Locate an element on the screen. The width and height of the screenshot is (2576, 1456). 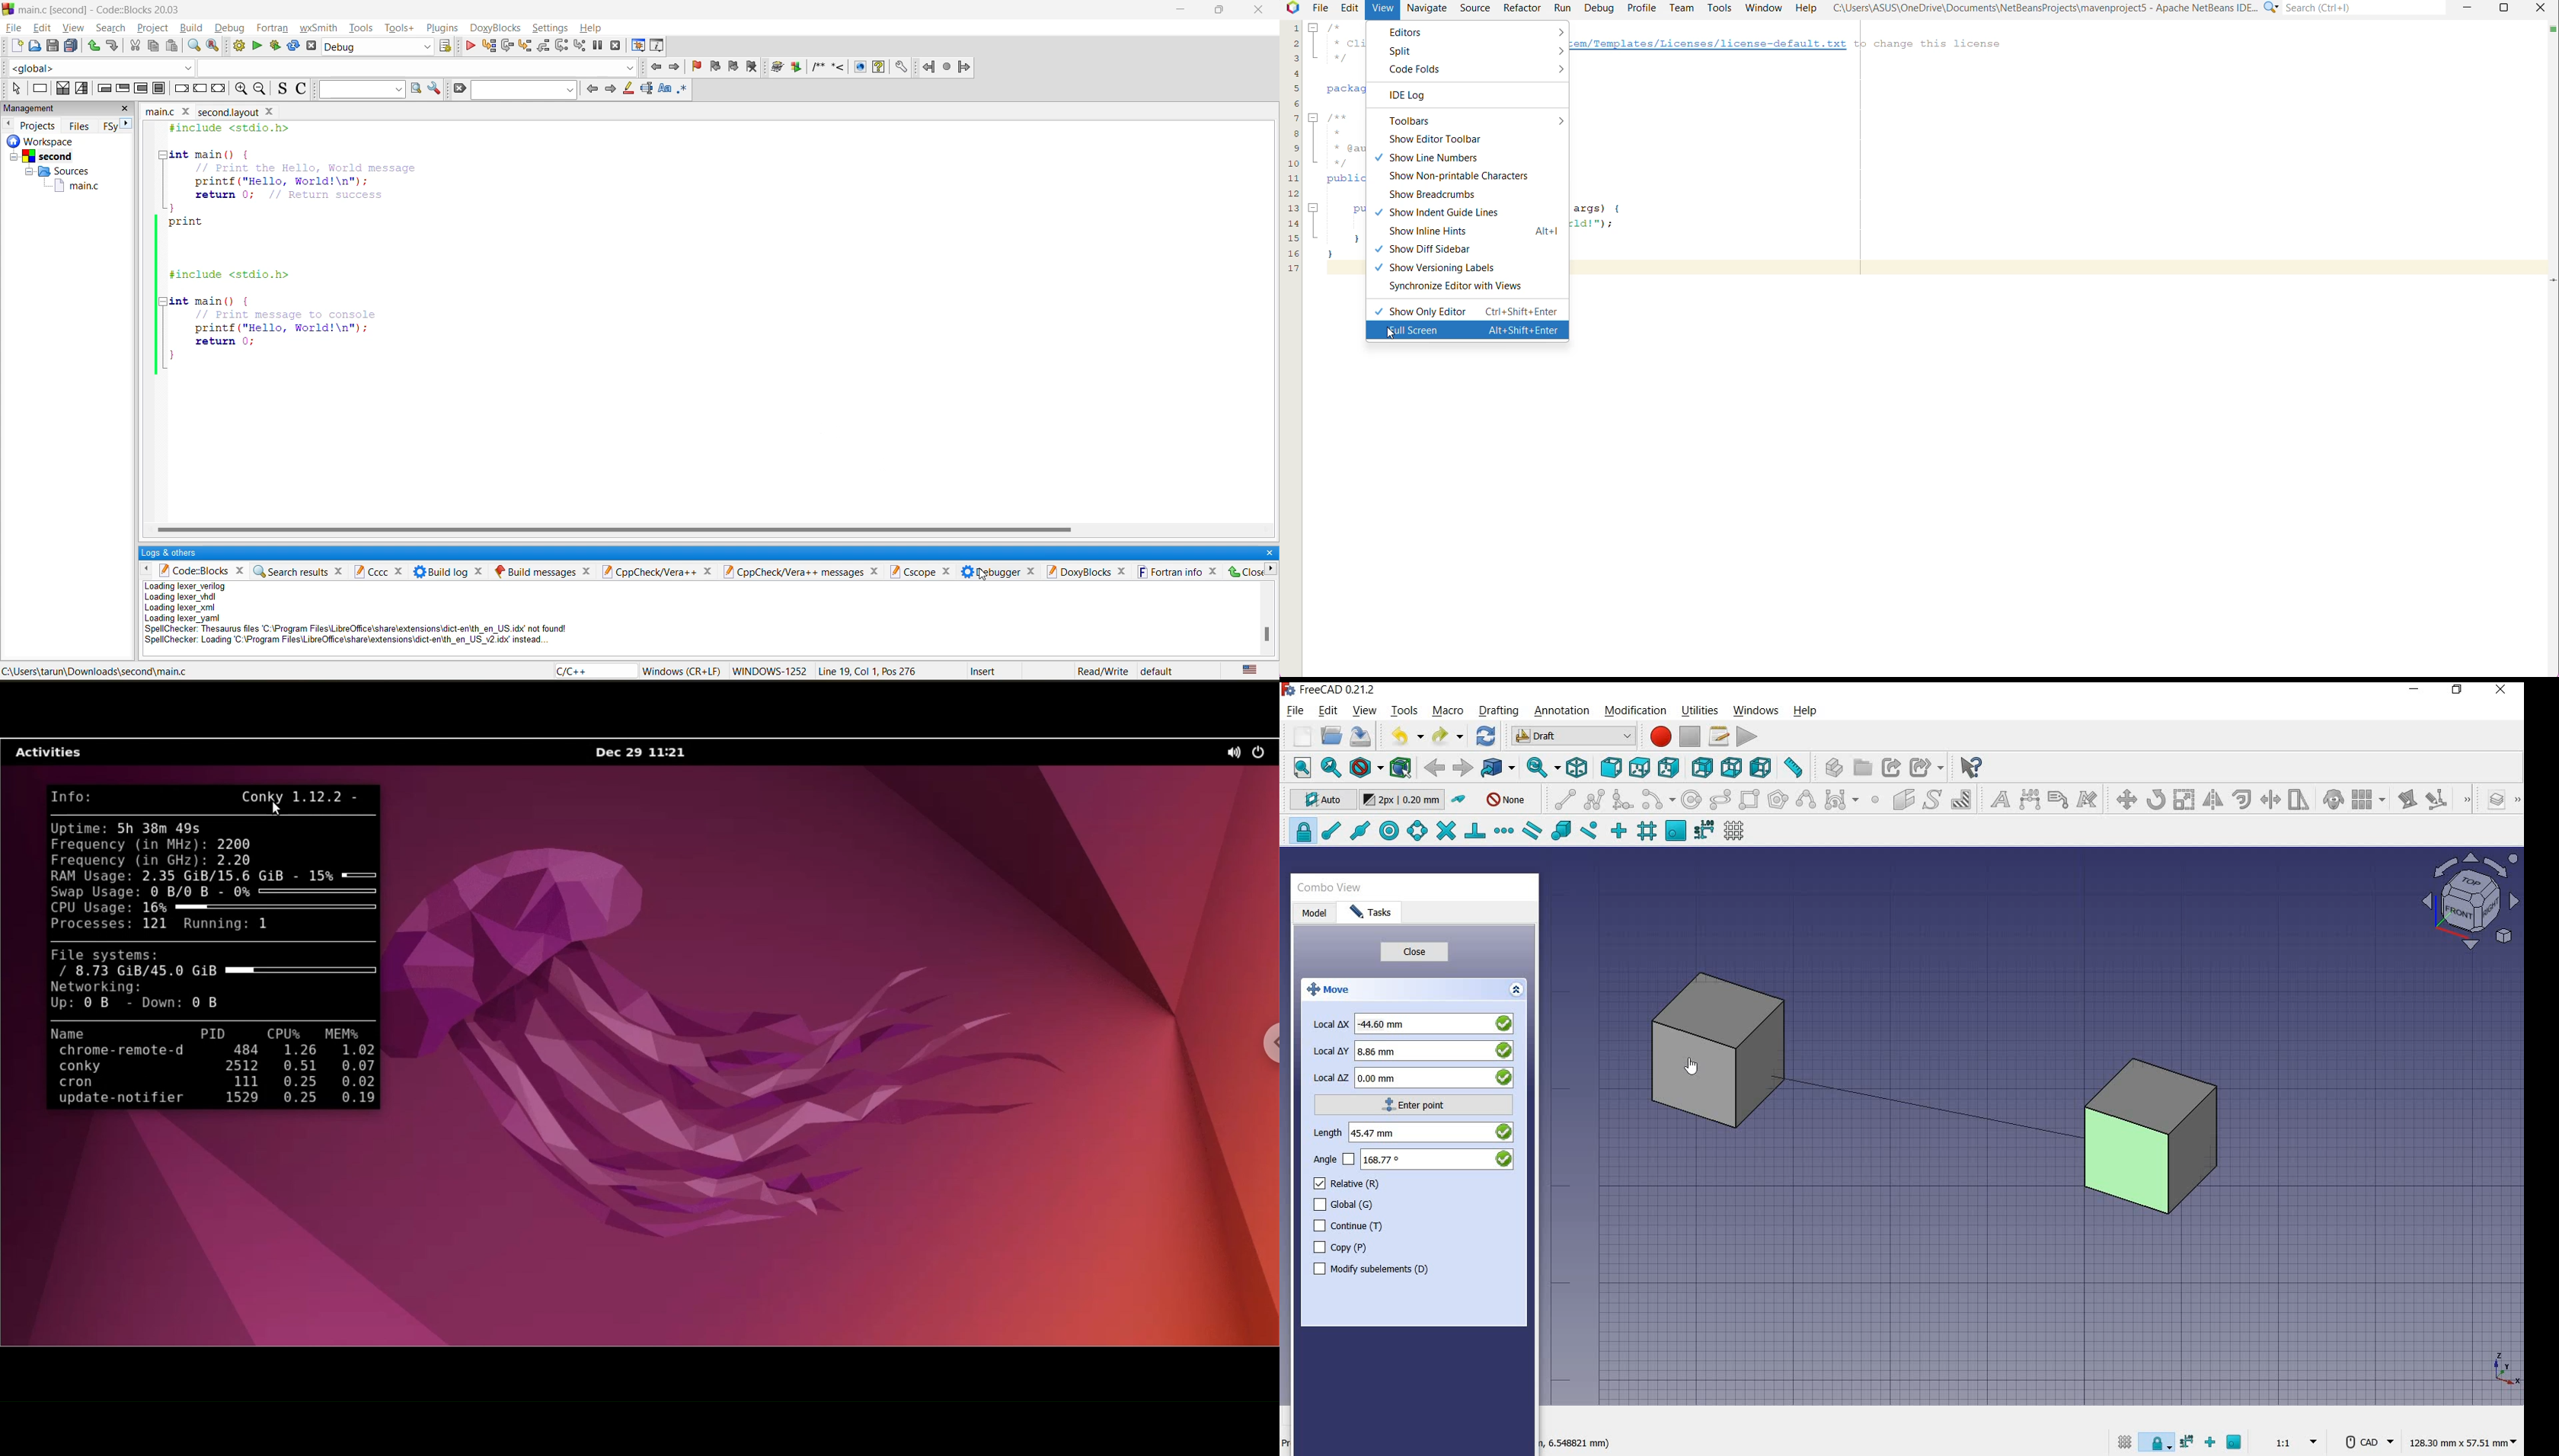
refresh is located at coordinates (1486, 736).